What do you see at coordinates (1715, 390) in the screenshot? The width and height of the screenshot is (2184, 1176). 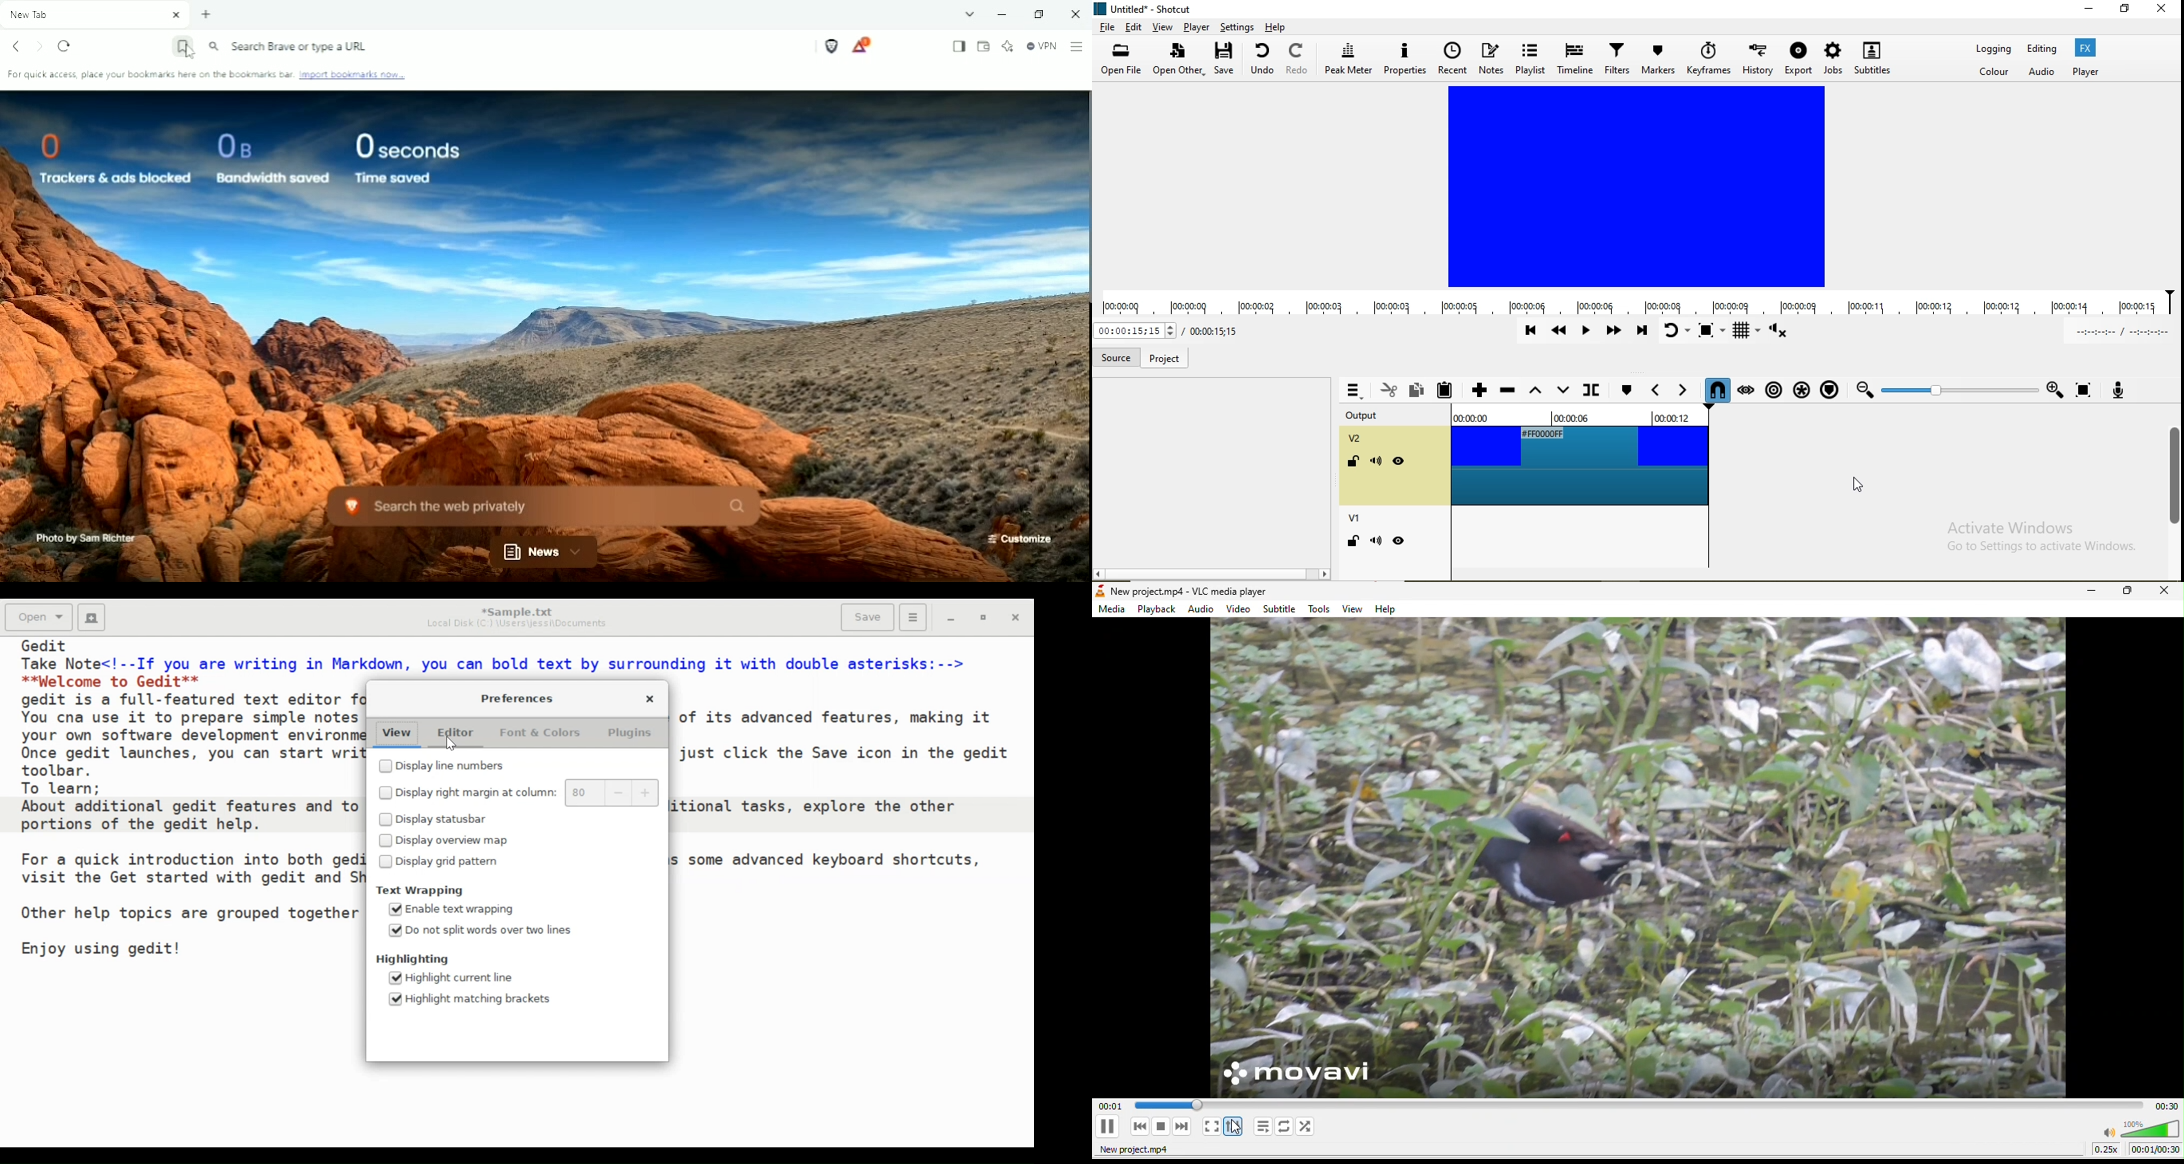 I see `Snap` at bounding box center [1715, 390].